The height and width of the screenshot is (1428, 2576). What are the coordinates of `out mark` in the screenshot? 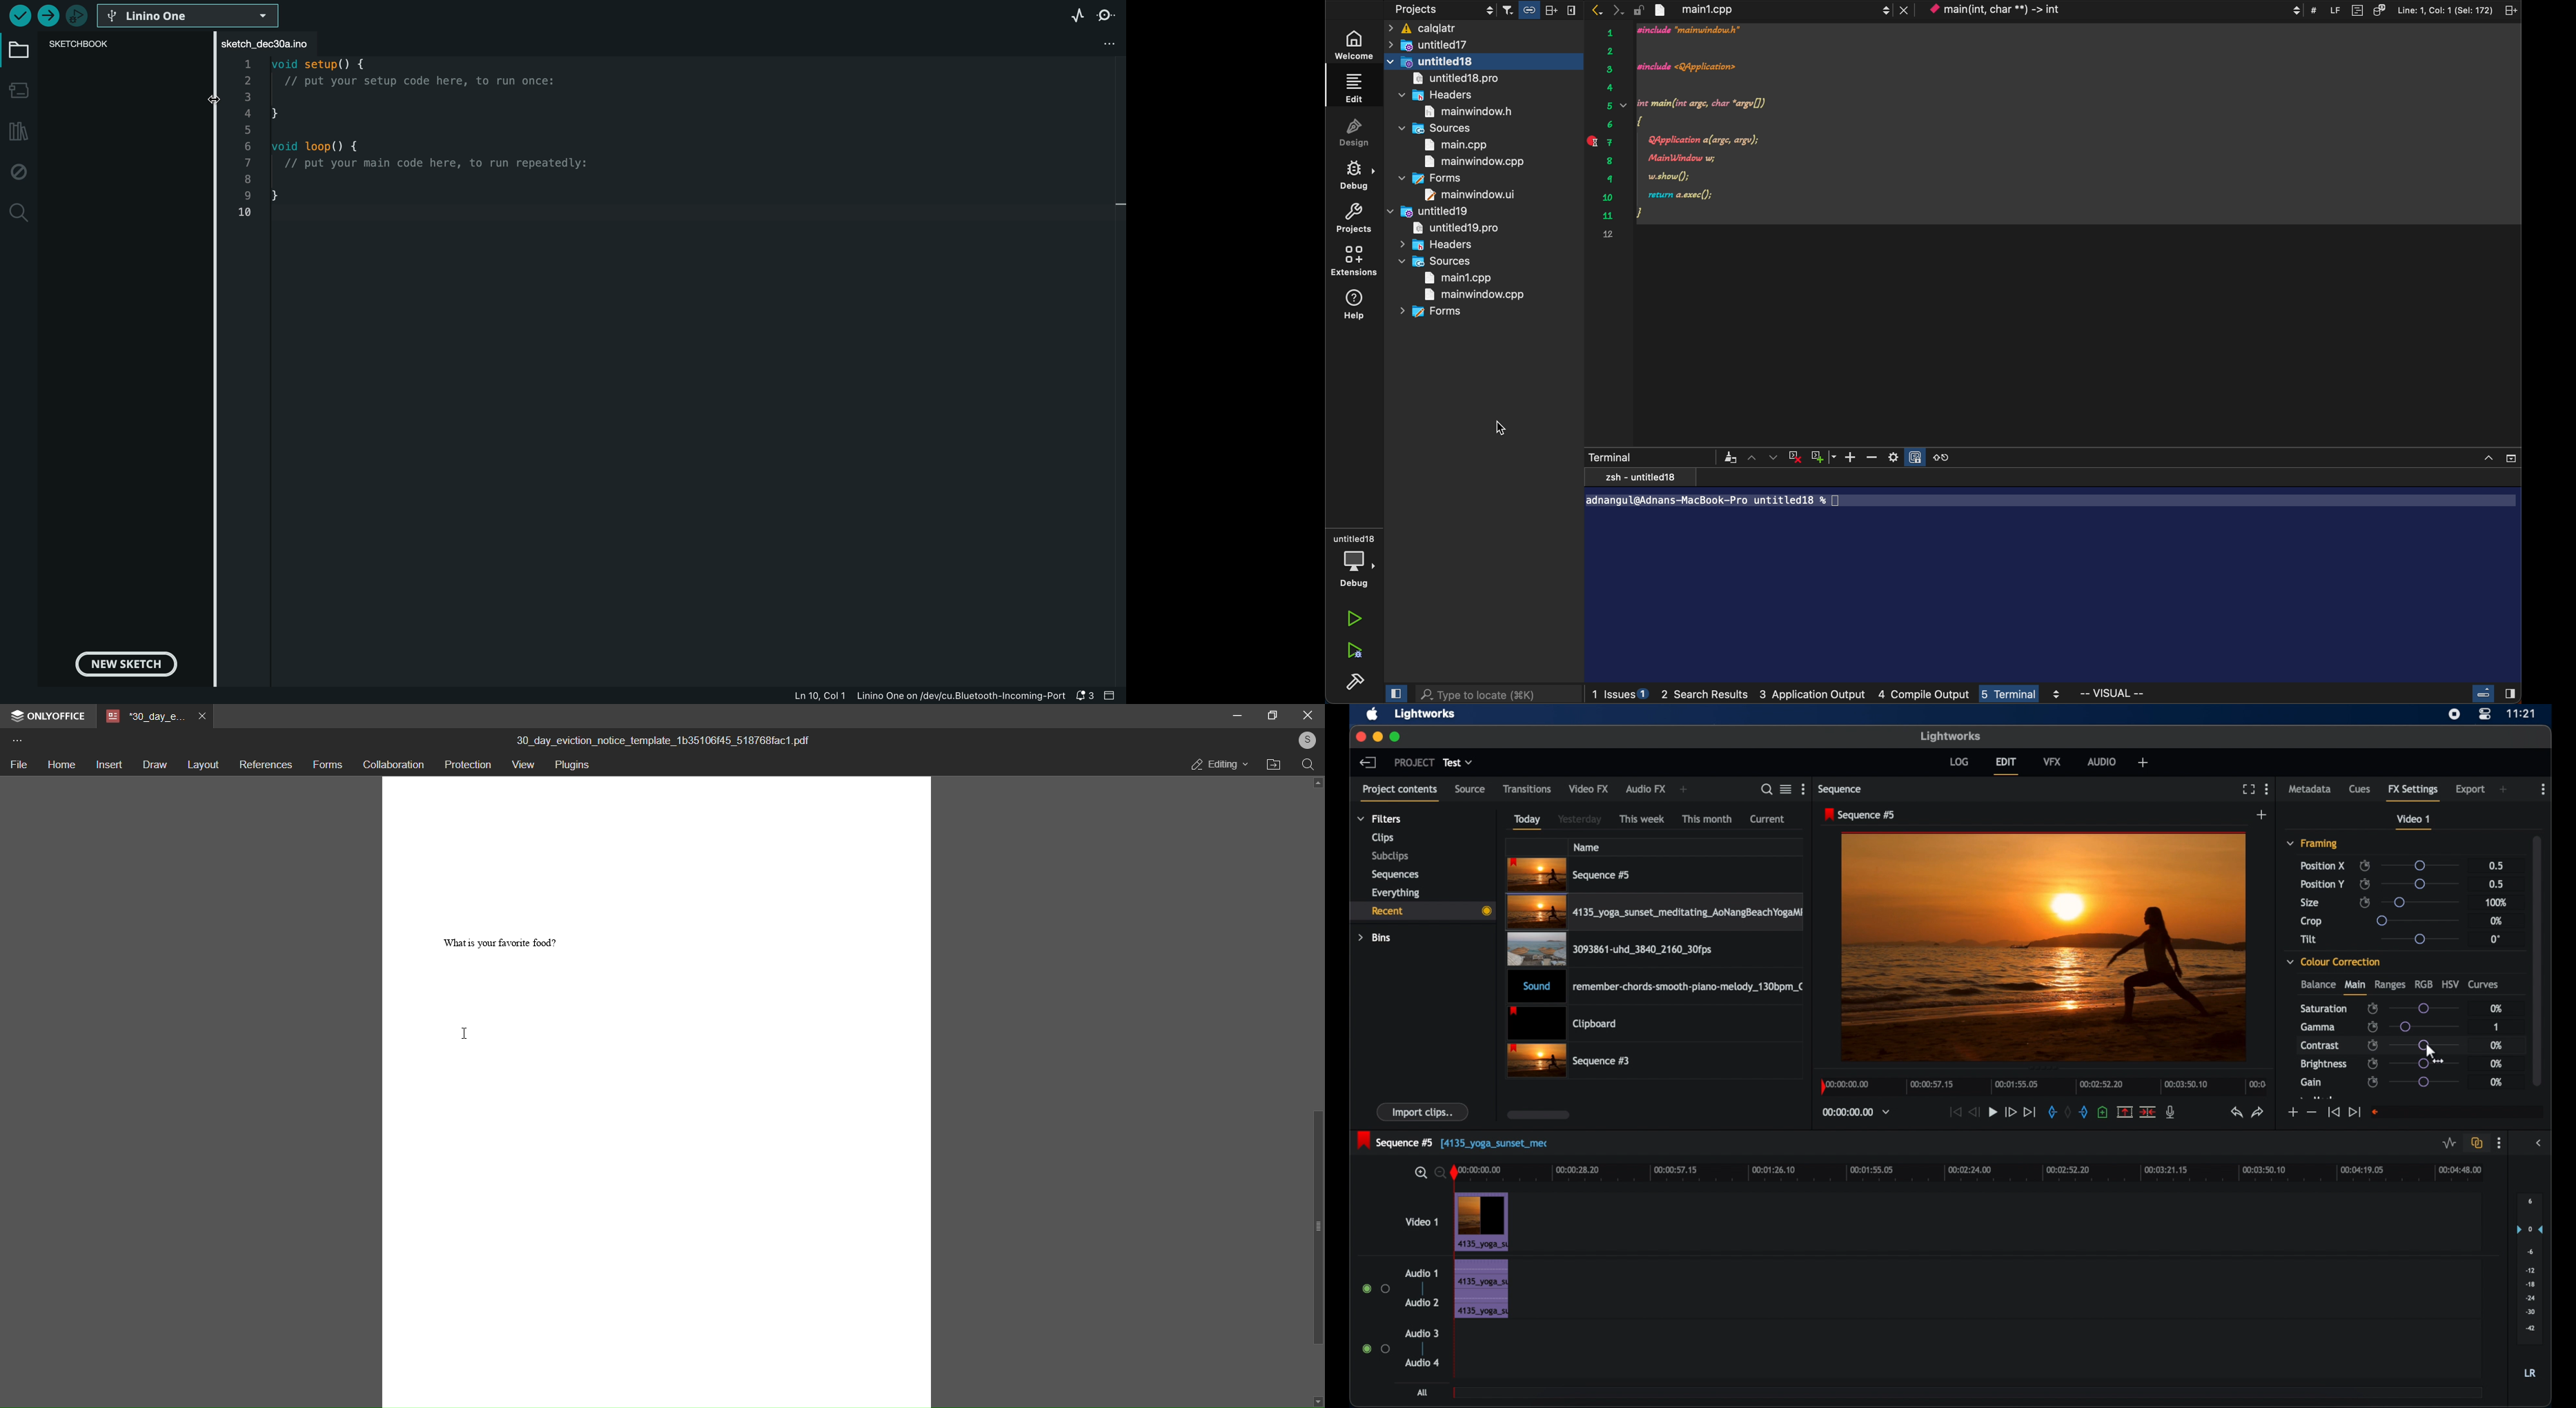 It's located at (2085, 1112).